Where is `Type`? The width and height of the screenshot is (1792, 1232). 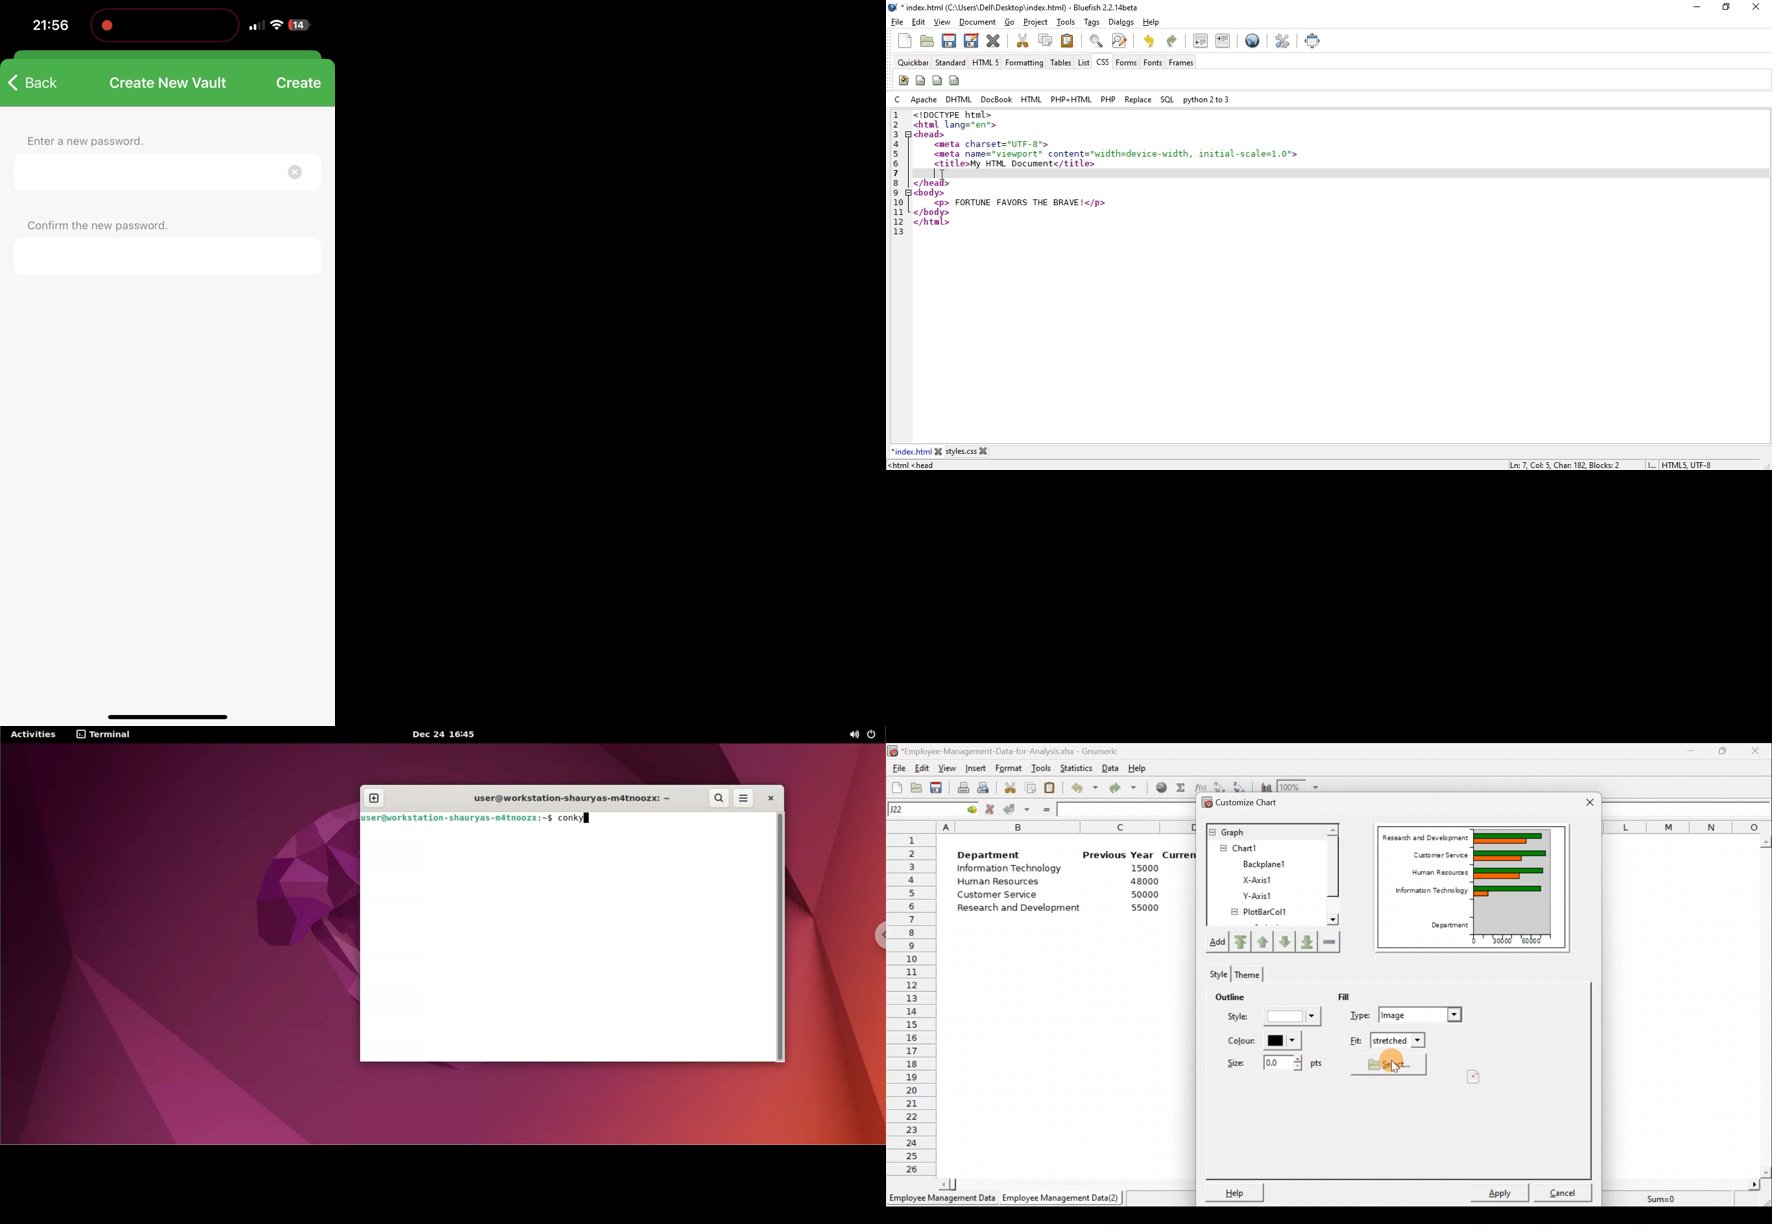
Type is located at coordinates (1407, 1014).